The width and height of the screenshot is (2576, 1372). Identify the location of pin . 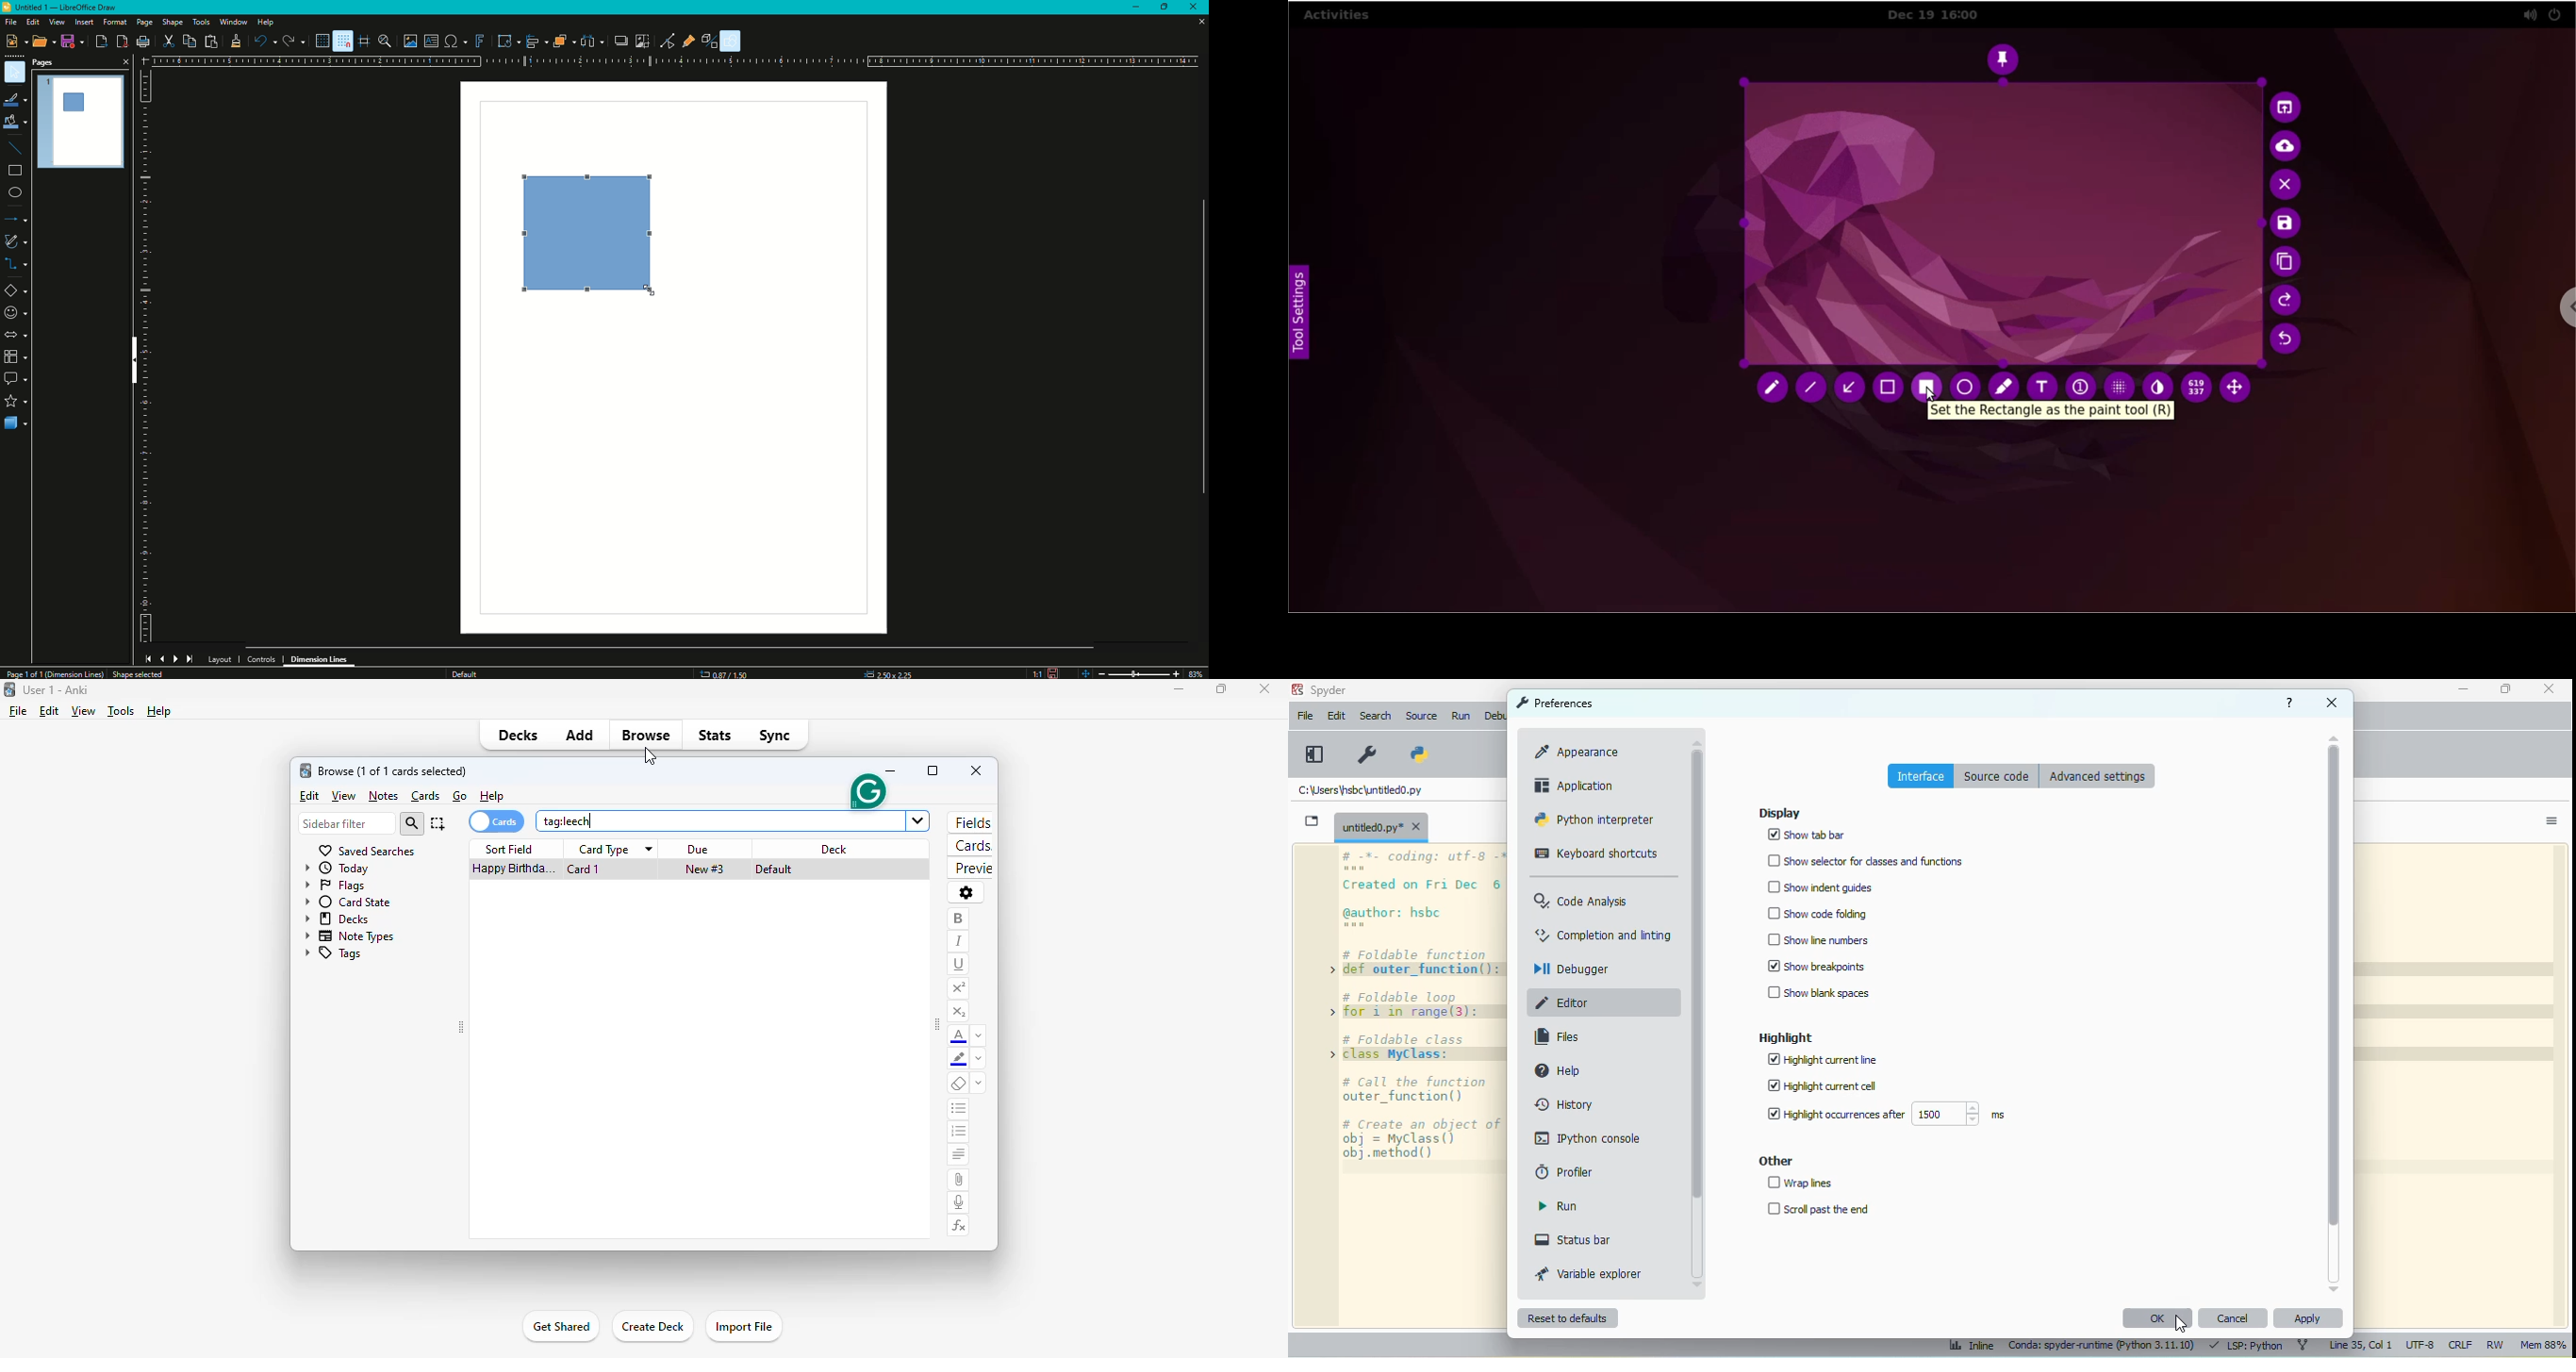
(2007, 57).